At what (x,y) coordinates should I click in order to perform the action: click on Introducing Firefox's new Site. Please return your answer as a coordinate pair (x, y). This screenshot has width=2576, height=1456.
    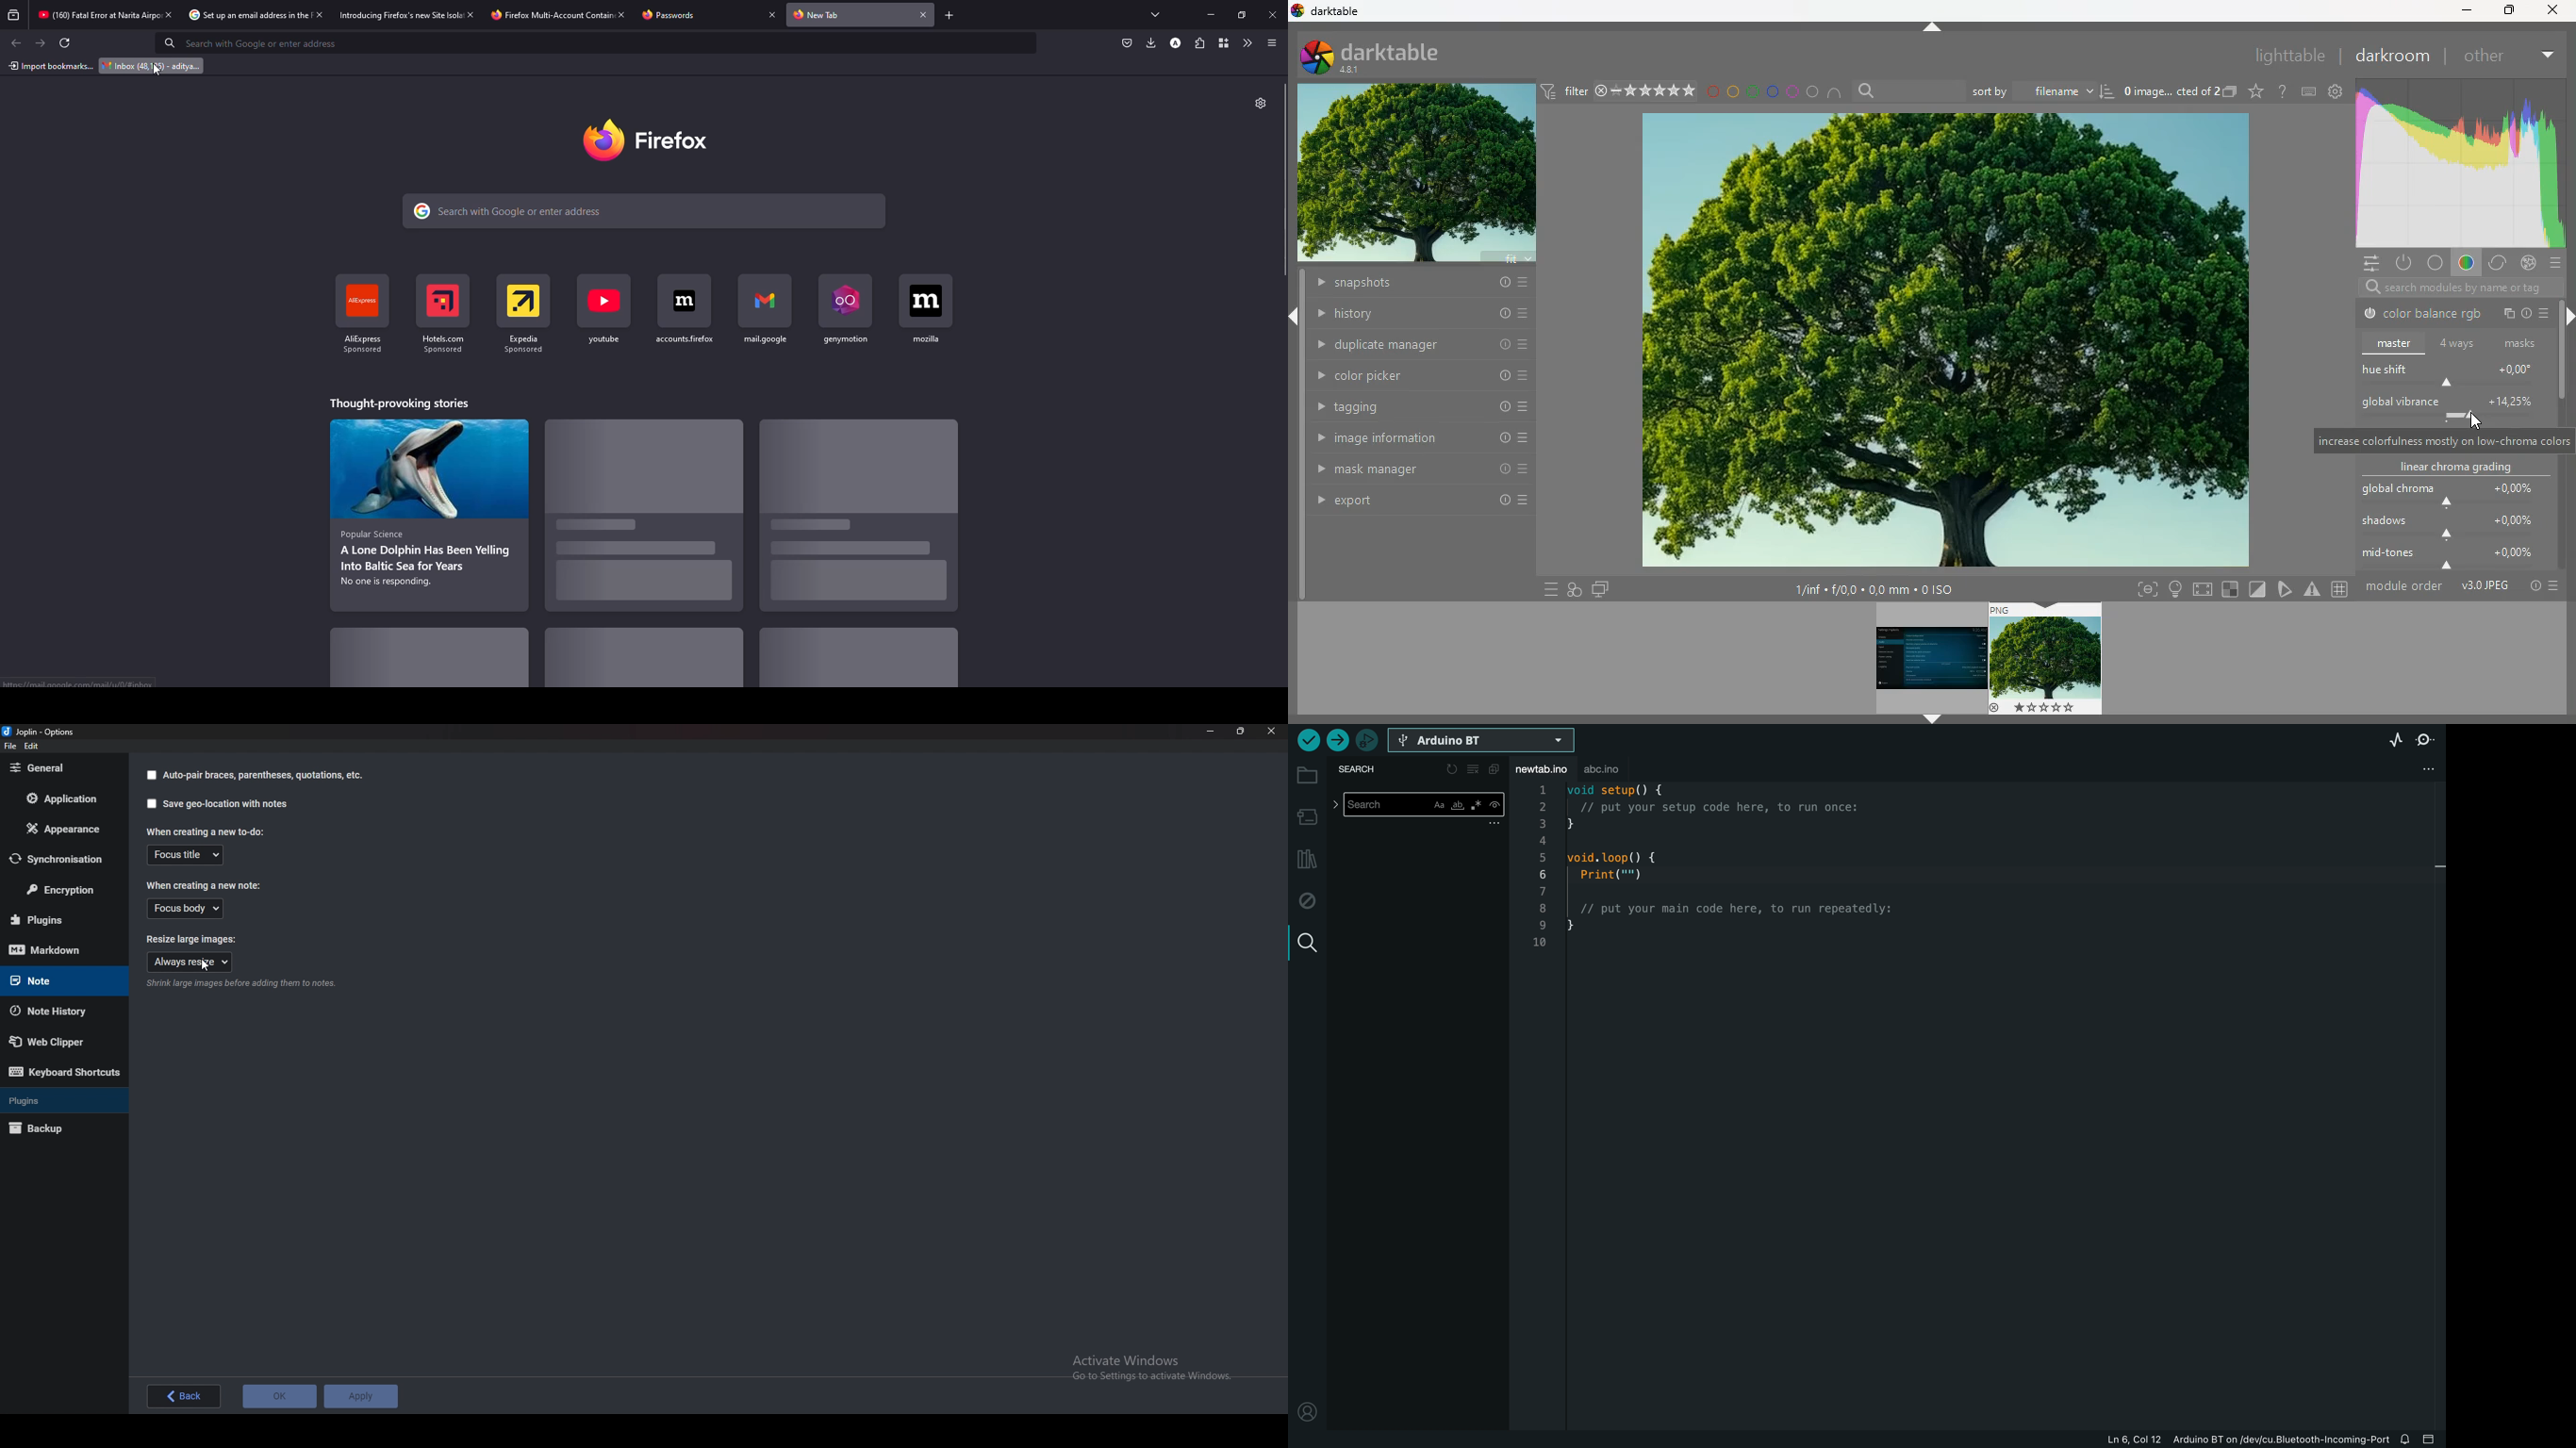
    Looking at the image, I should click on (390, 15).